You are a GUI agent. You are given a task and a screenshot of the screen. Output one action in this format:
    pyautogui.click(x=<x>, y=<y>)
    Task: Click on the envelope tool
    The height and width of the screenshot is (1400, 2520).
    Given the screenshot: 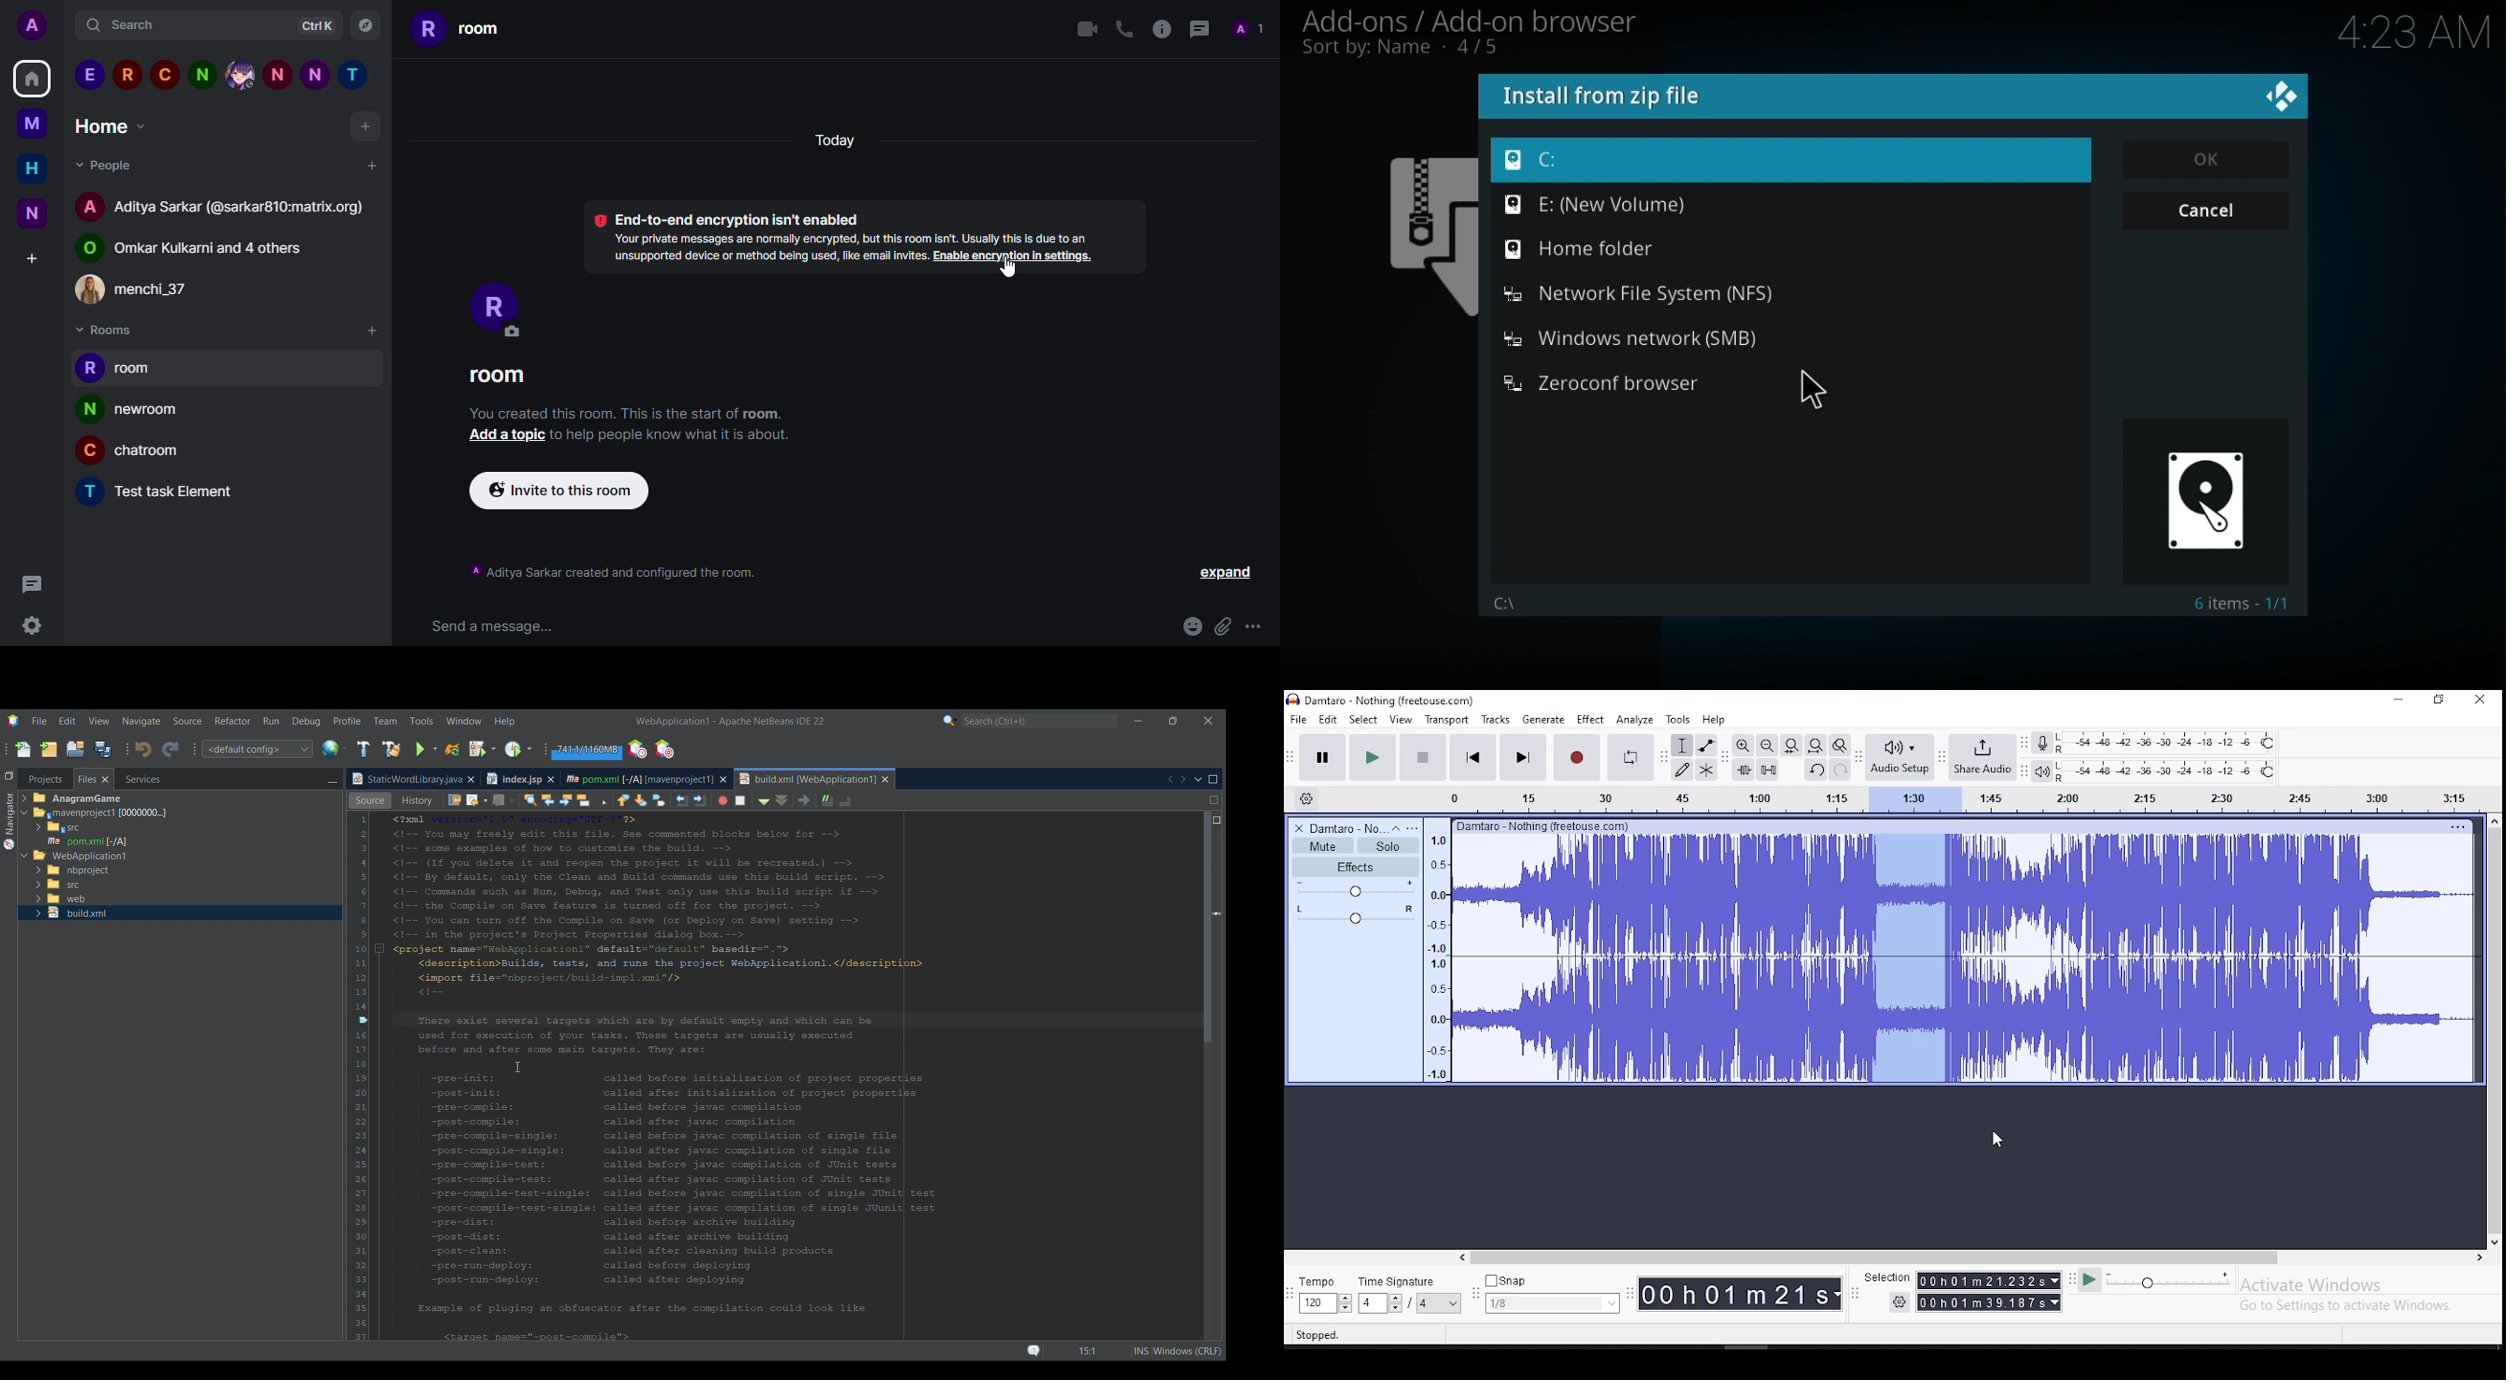 What is the action you would take?
    pyautogui.click(x=1706, y=745)
    